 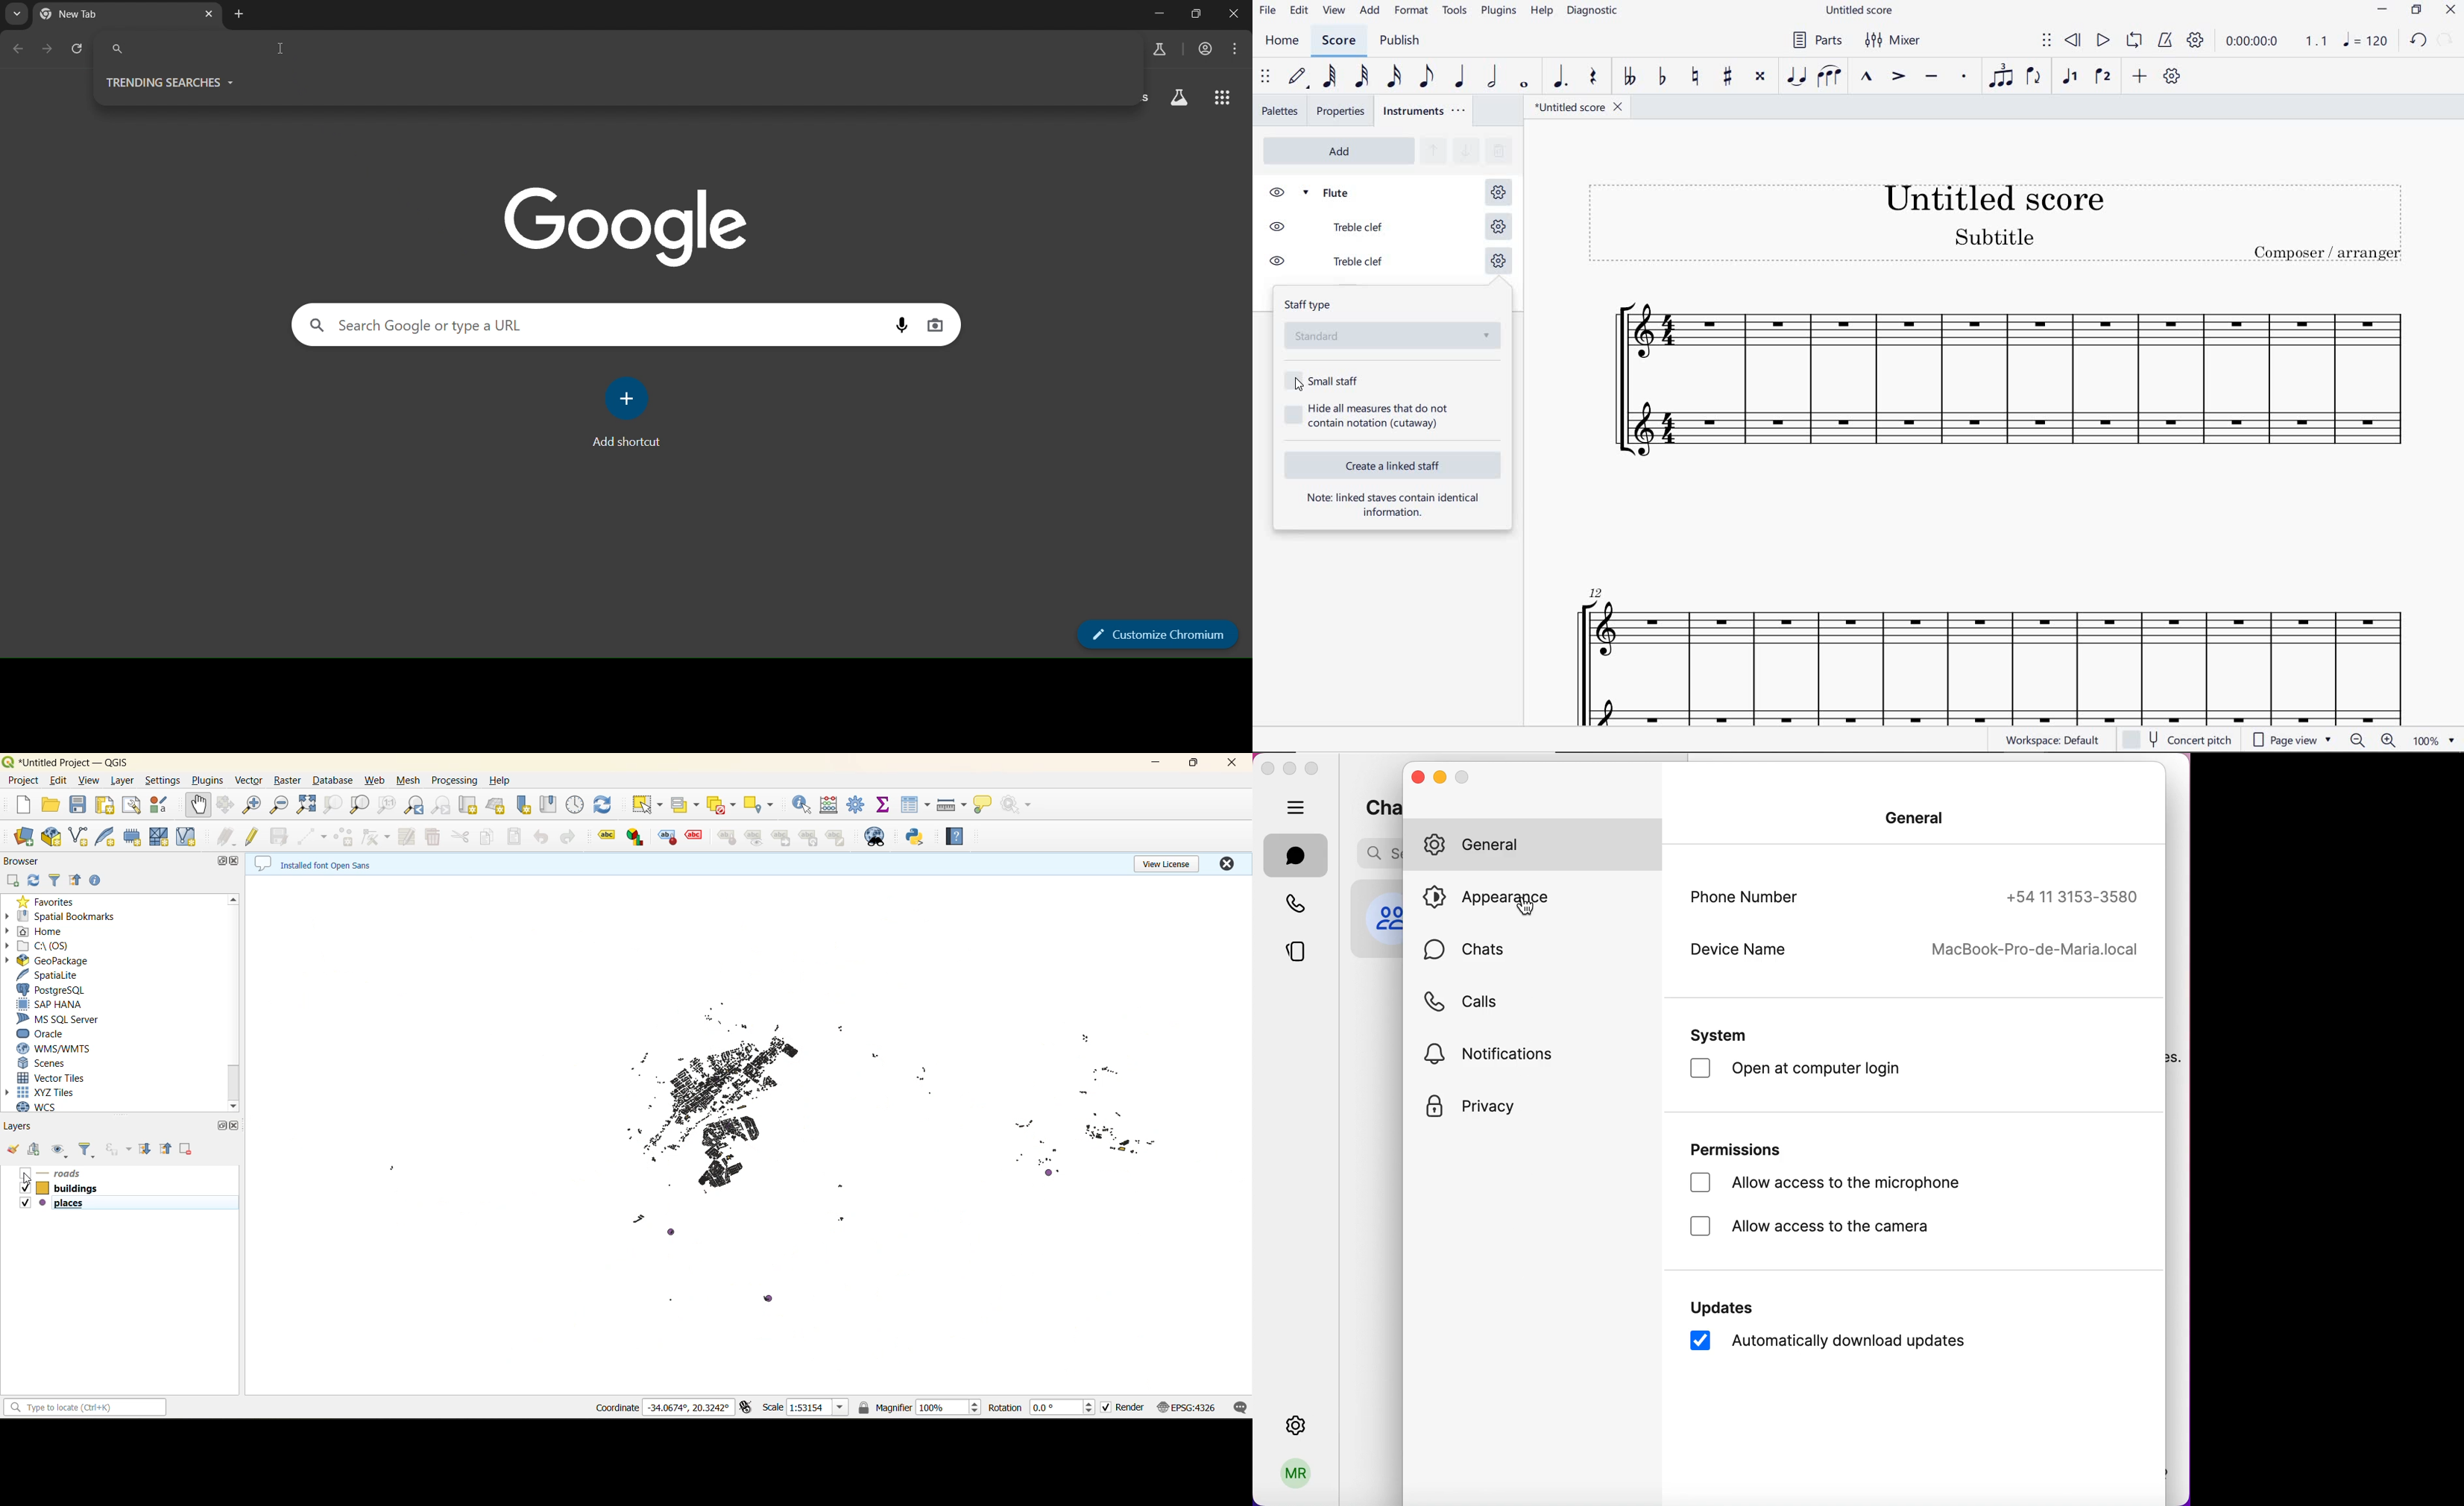 I want to click on show tips, so click(x=983, y=805).